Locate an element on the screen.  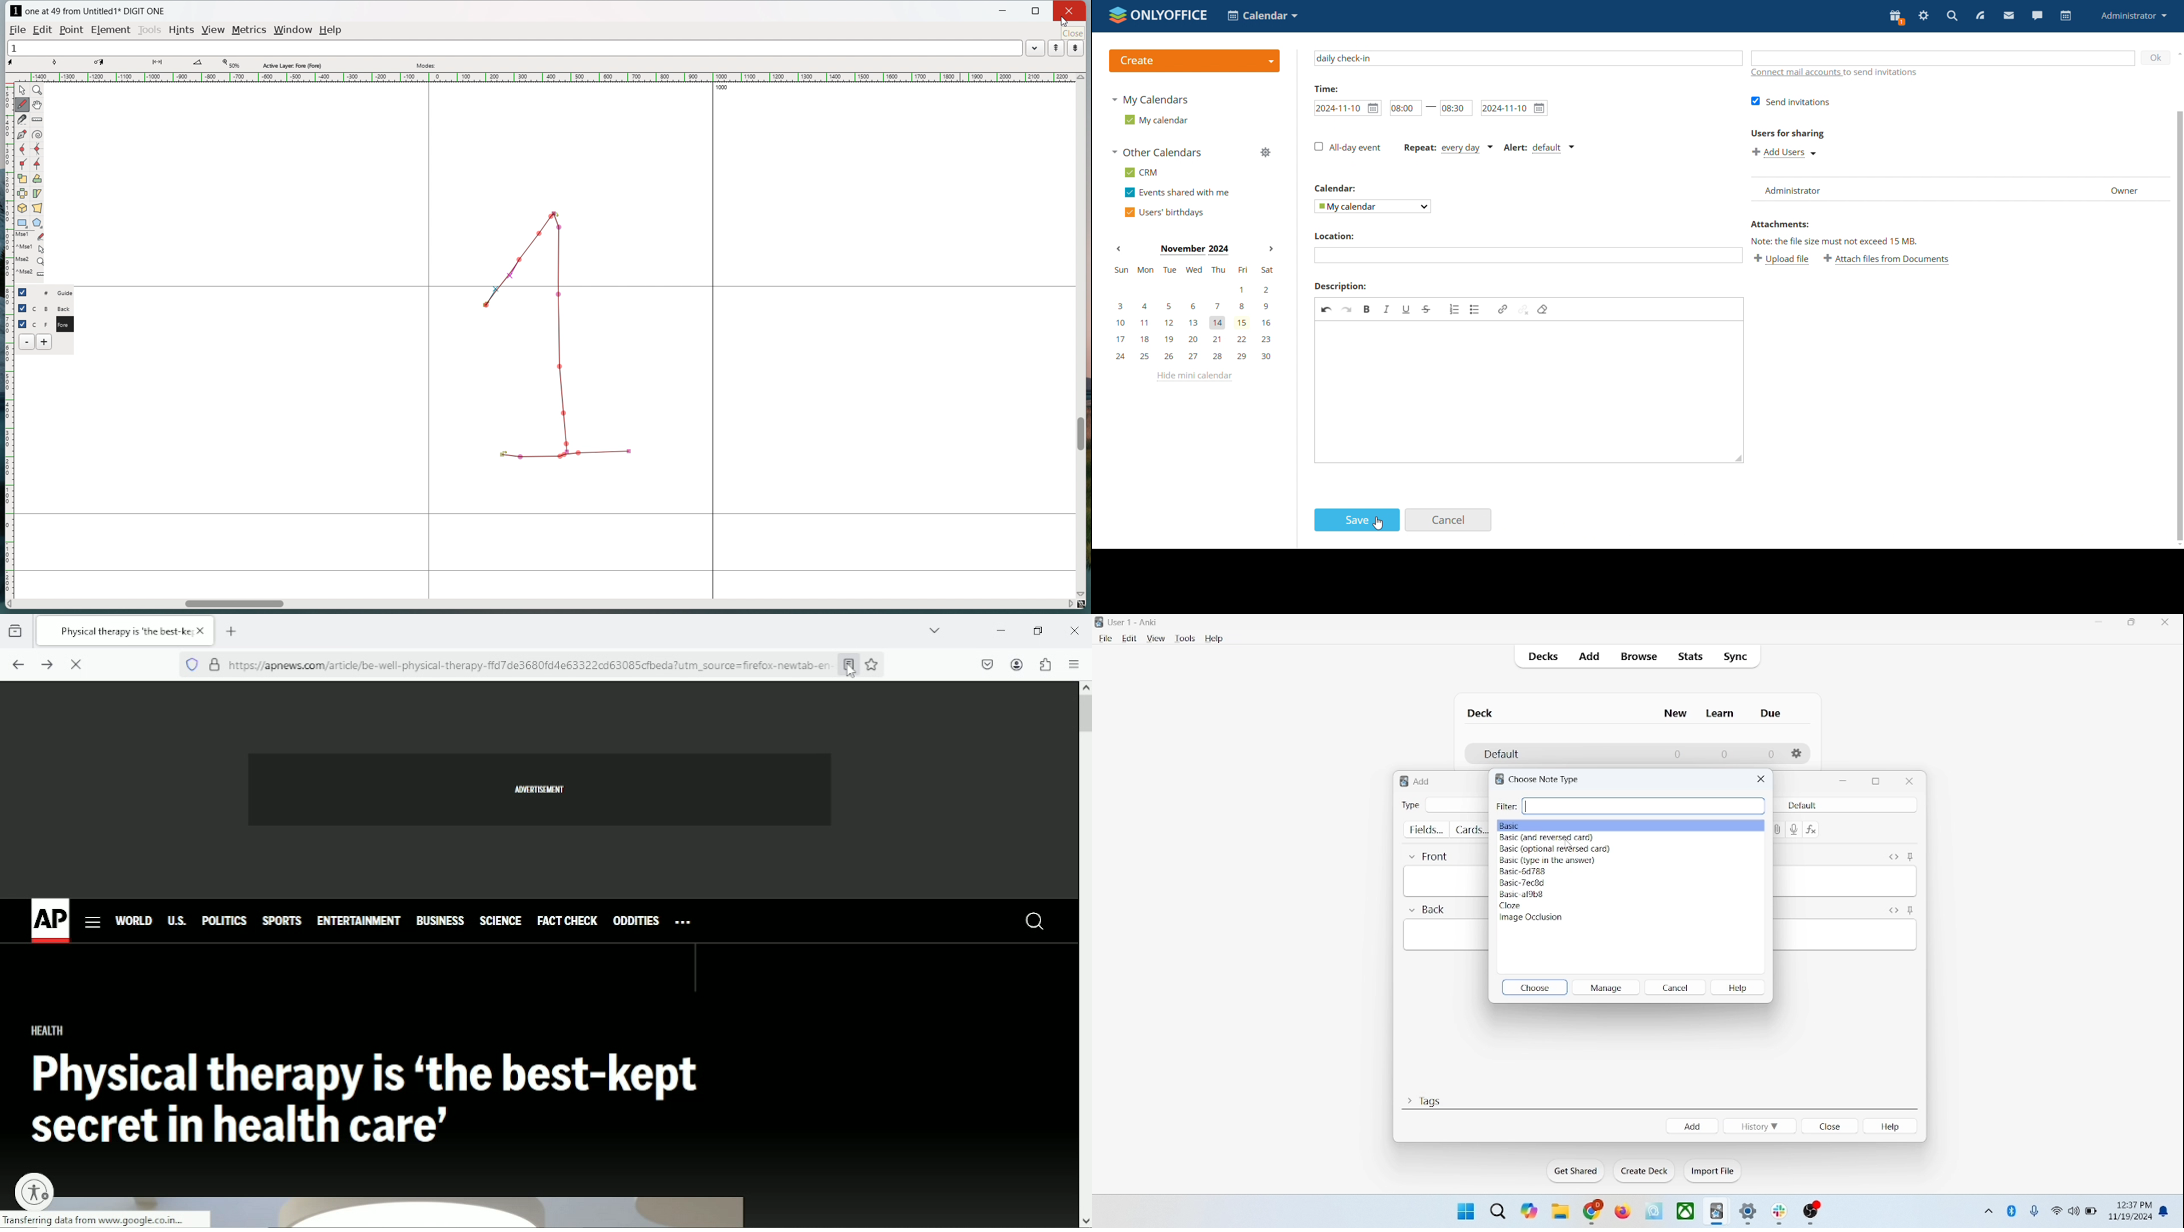
Active layer fore is located at coordinates (293, 64).